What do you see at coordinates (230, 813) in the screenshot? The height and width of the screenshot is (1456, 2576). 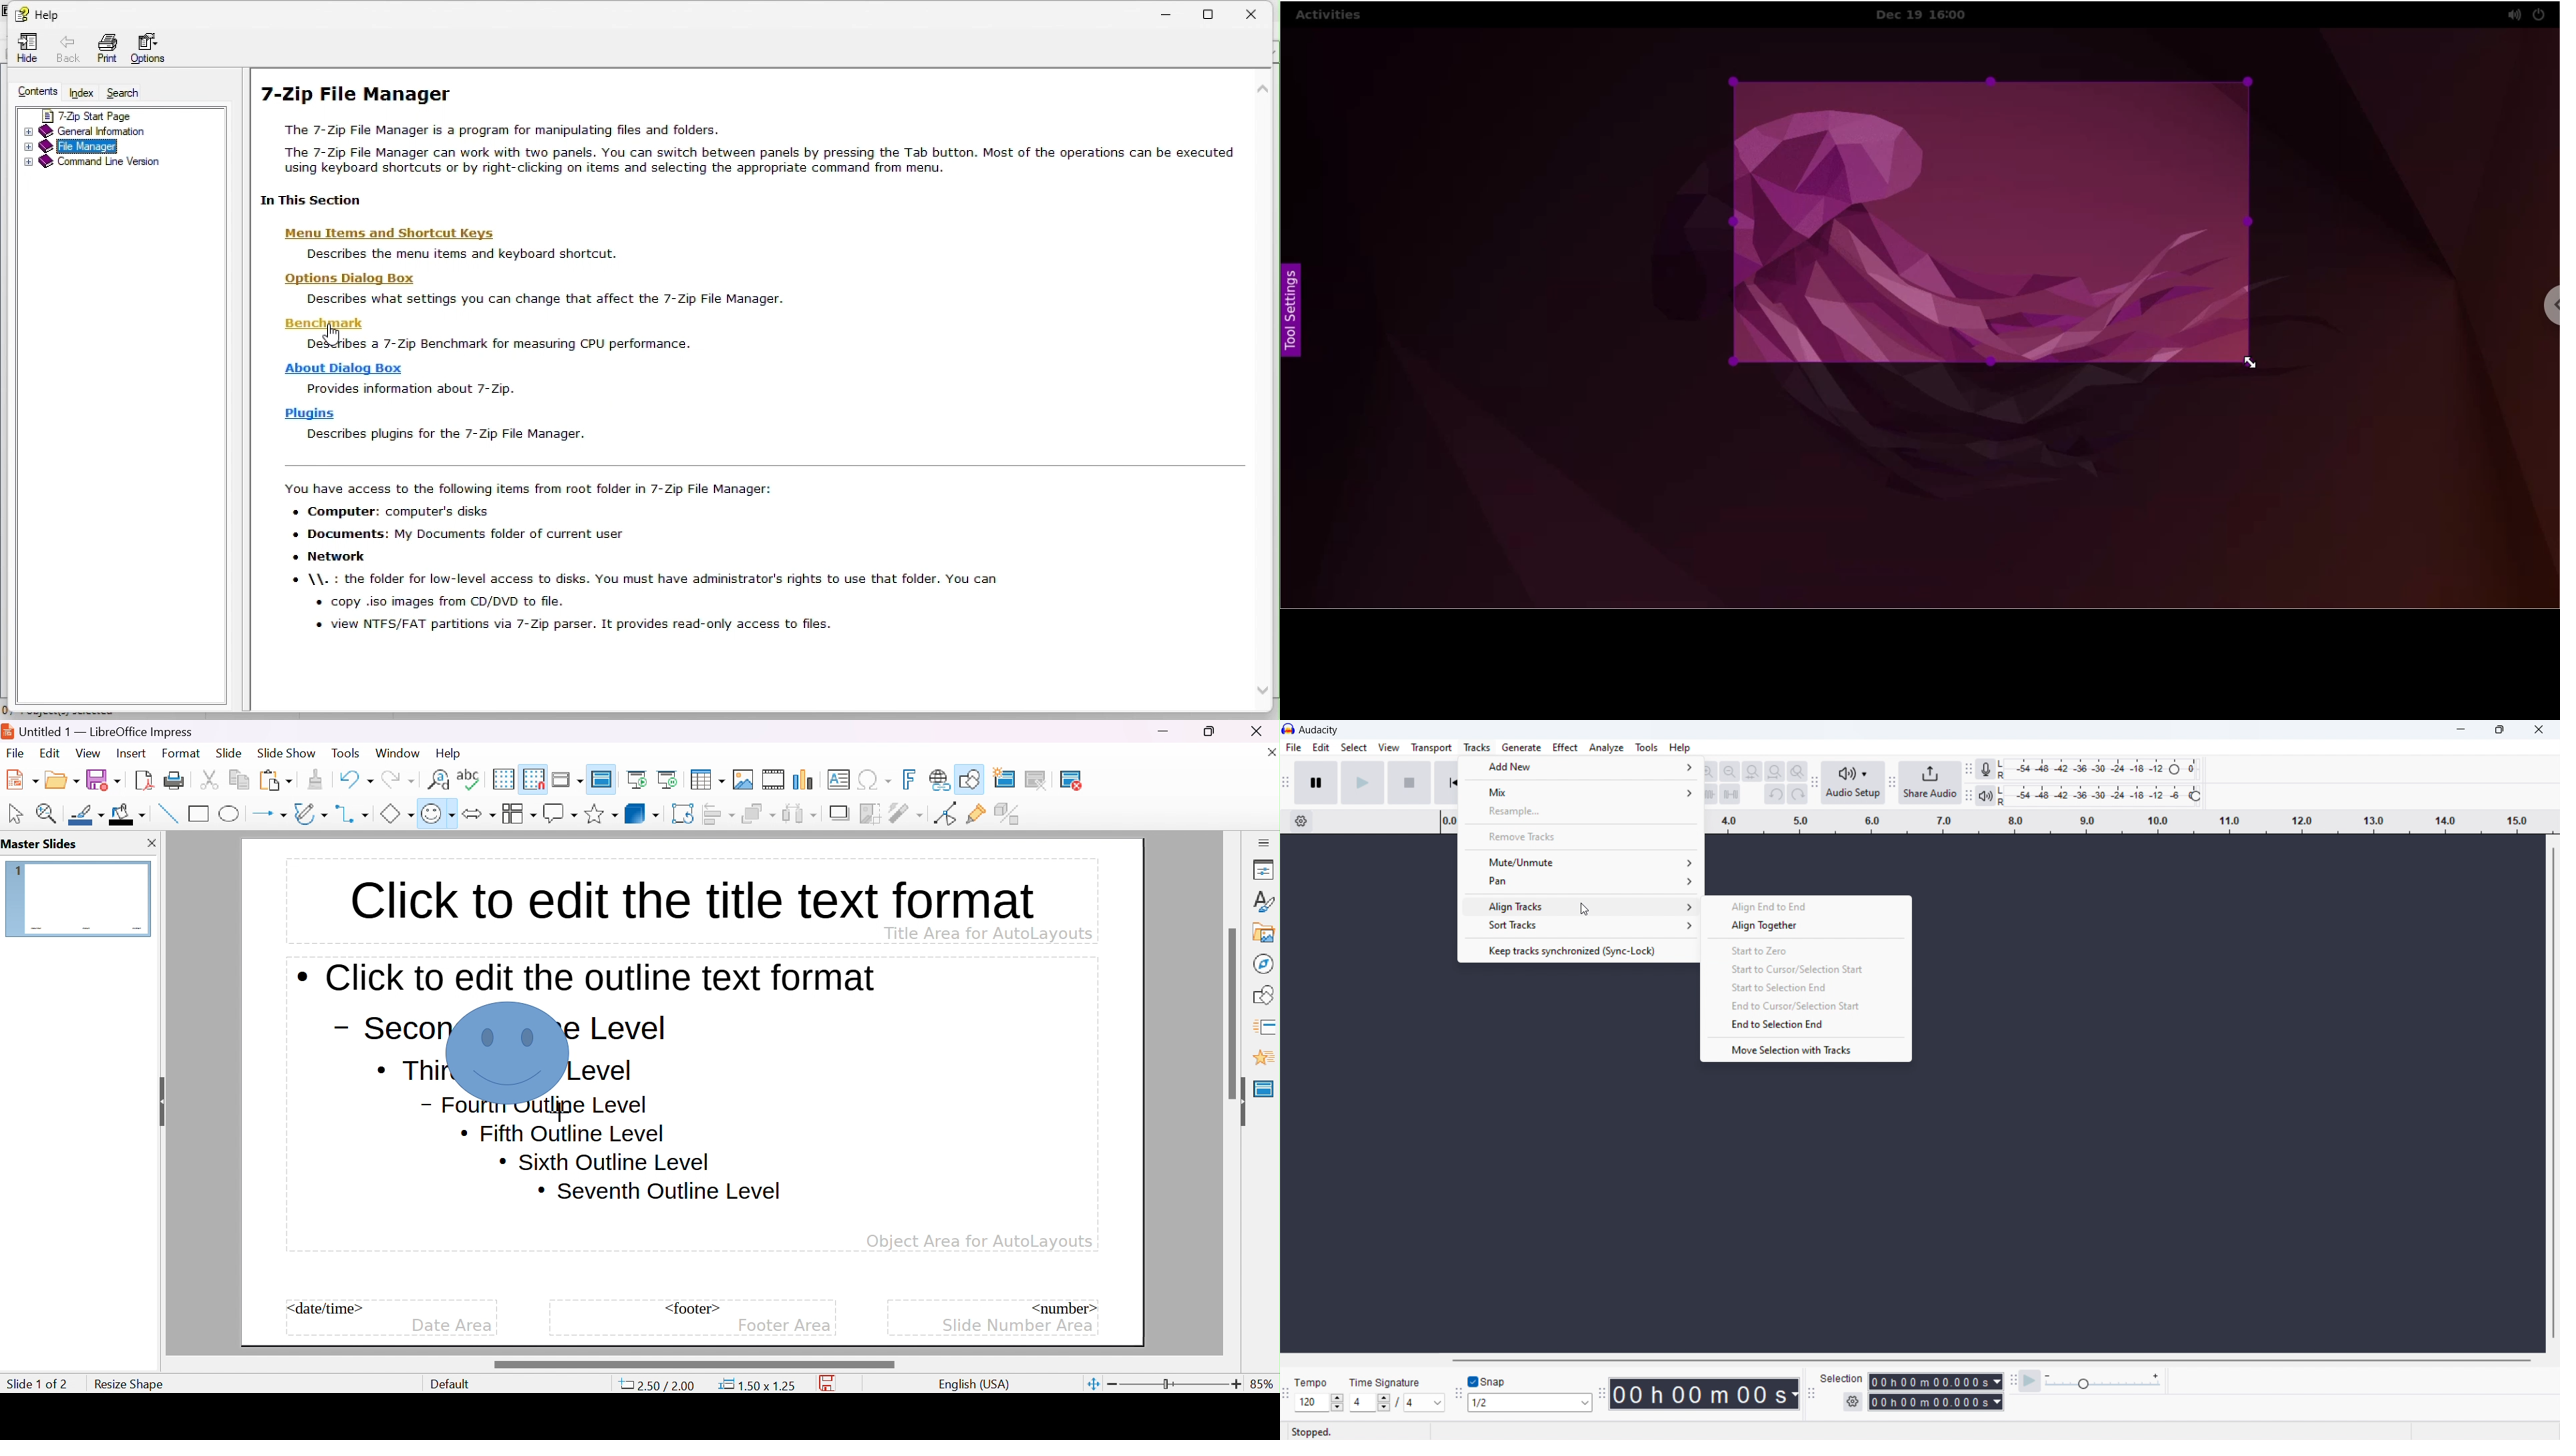 I see `ellipse` at bounding box center [230, 813].